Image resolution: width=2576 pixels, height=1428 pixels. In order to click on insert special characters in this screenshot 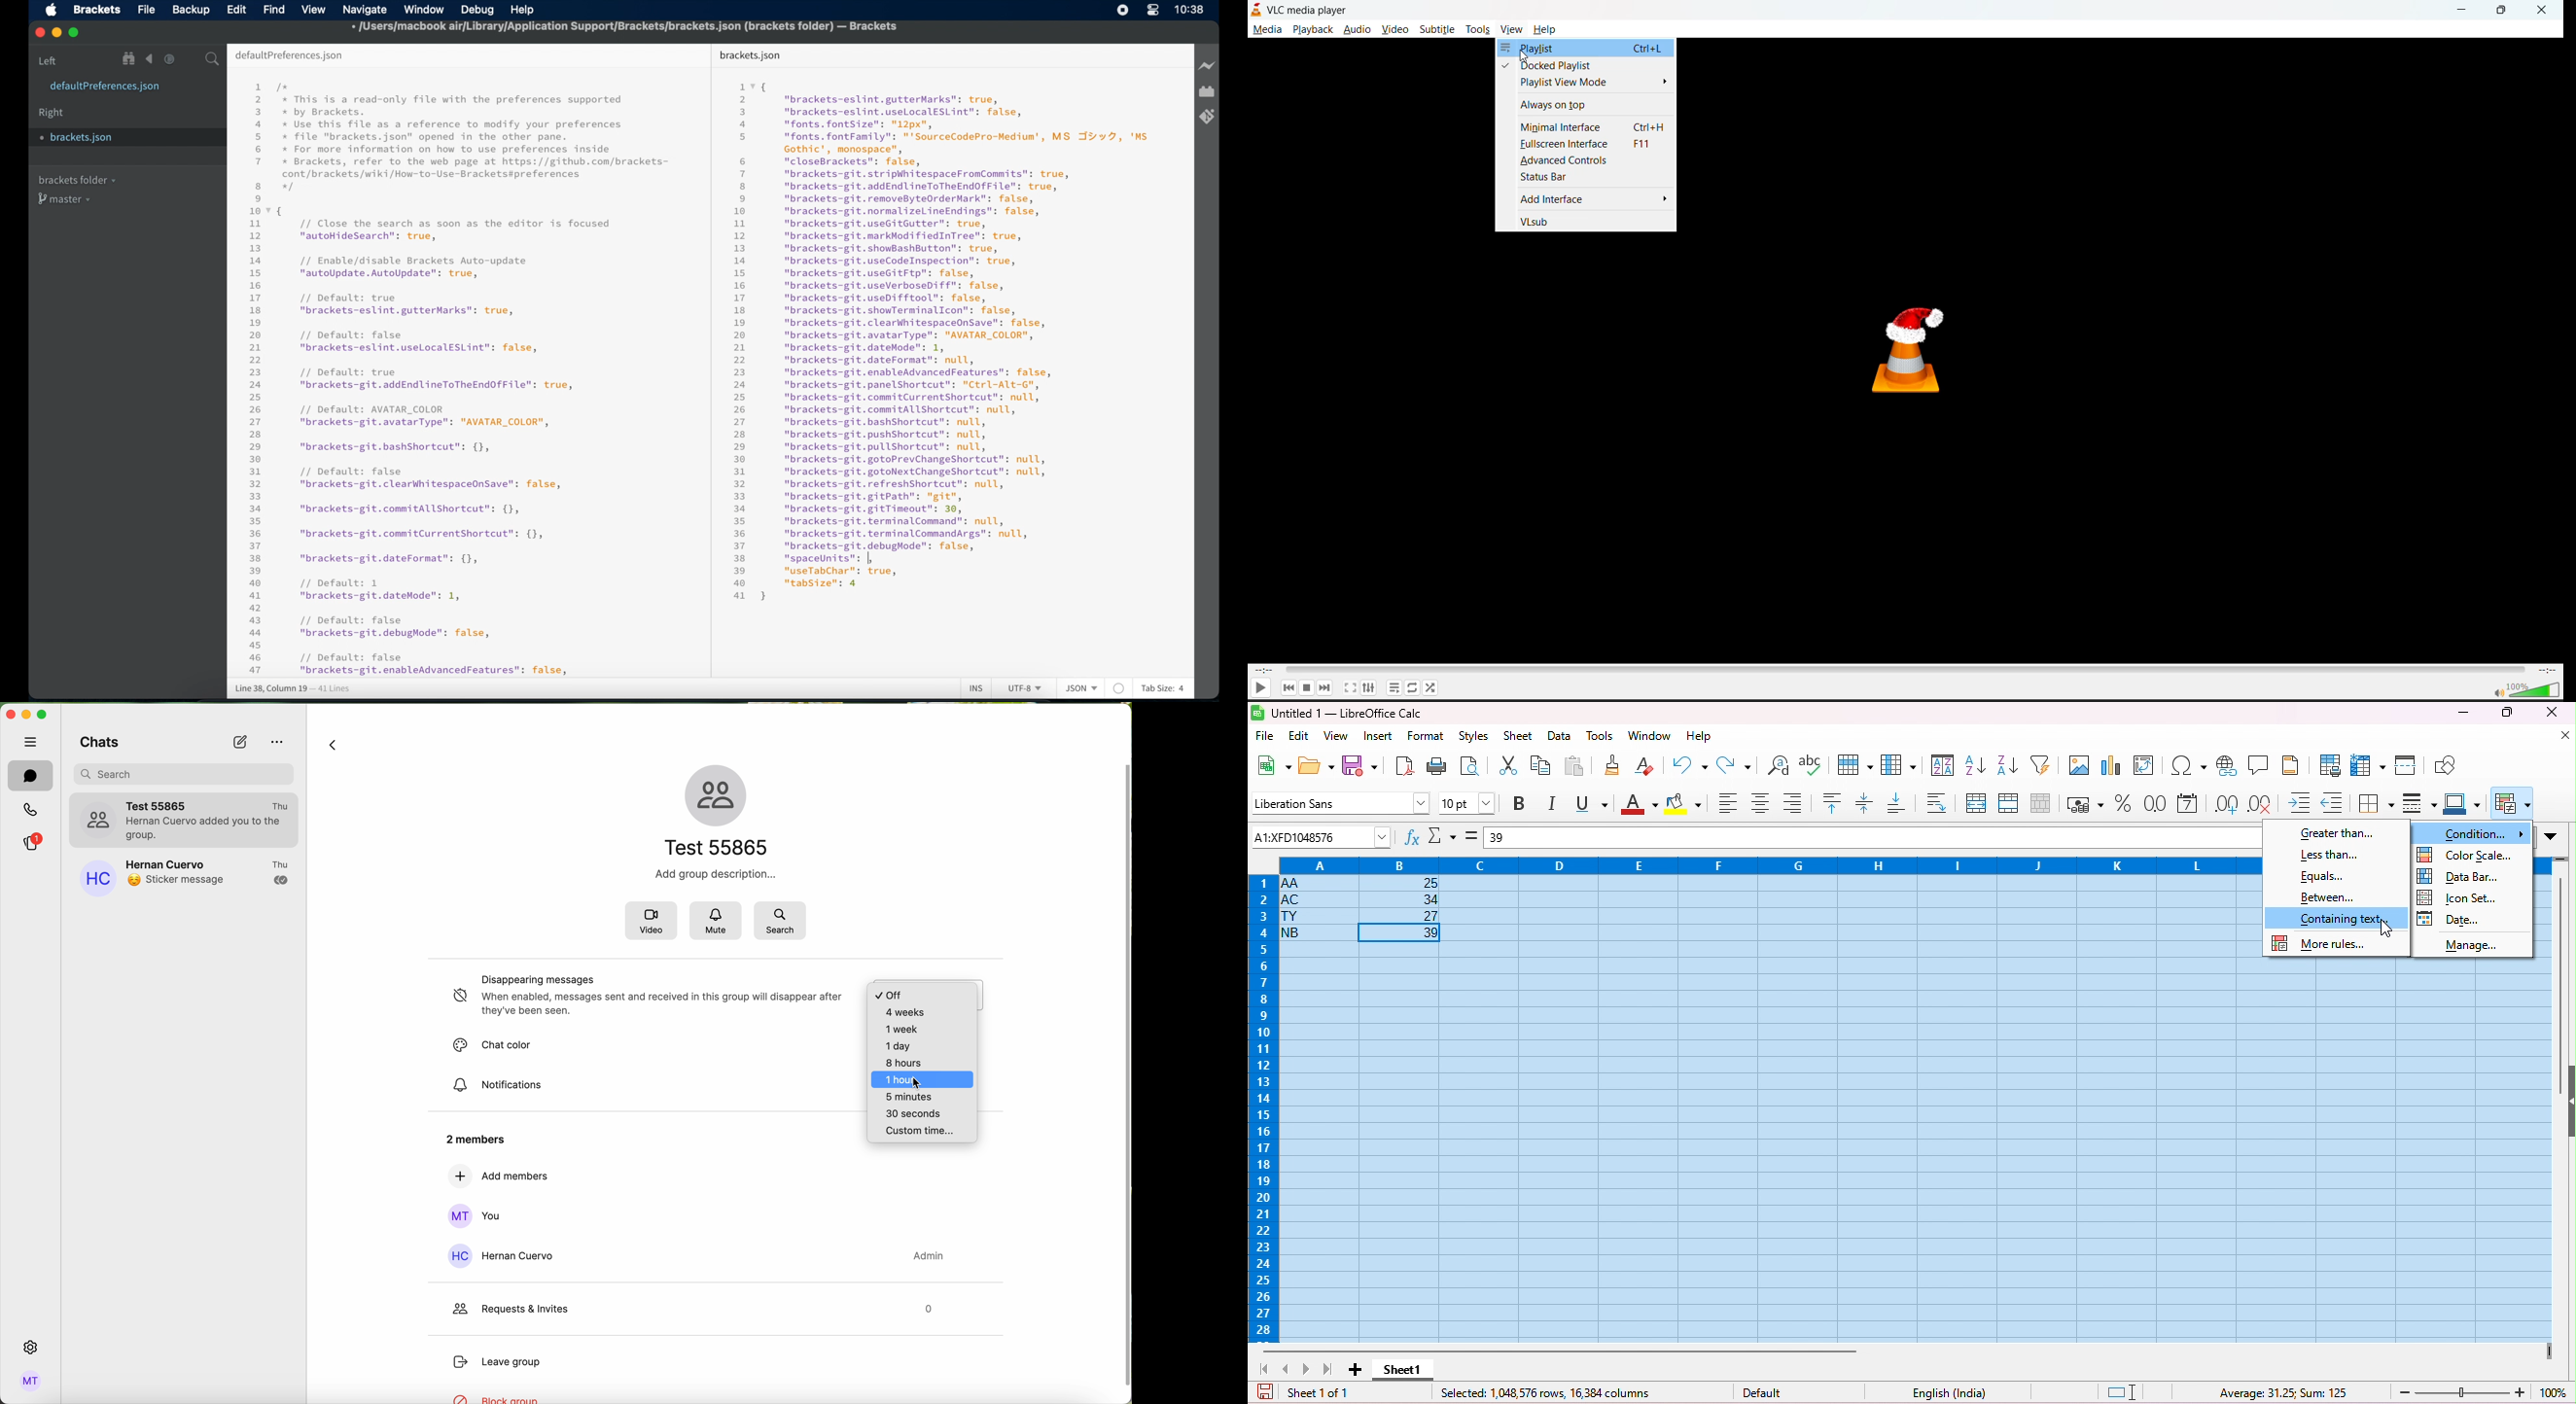, I will do `click(2189, 766)`.